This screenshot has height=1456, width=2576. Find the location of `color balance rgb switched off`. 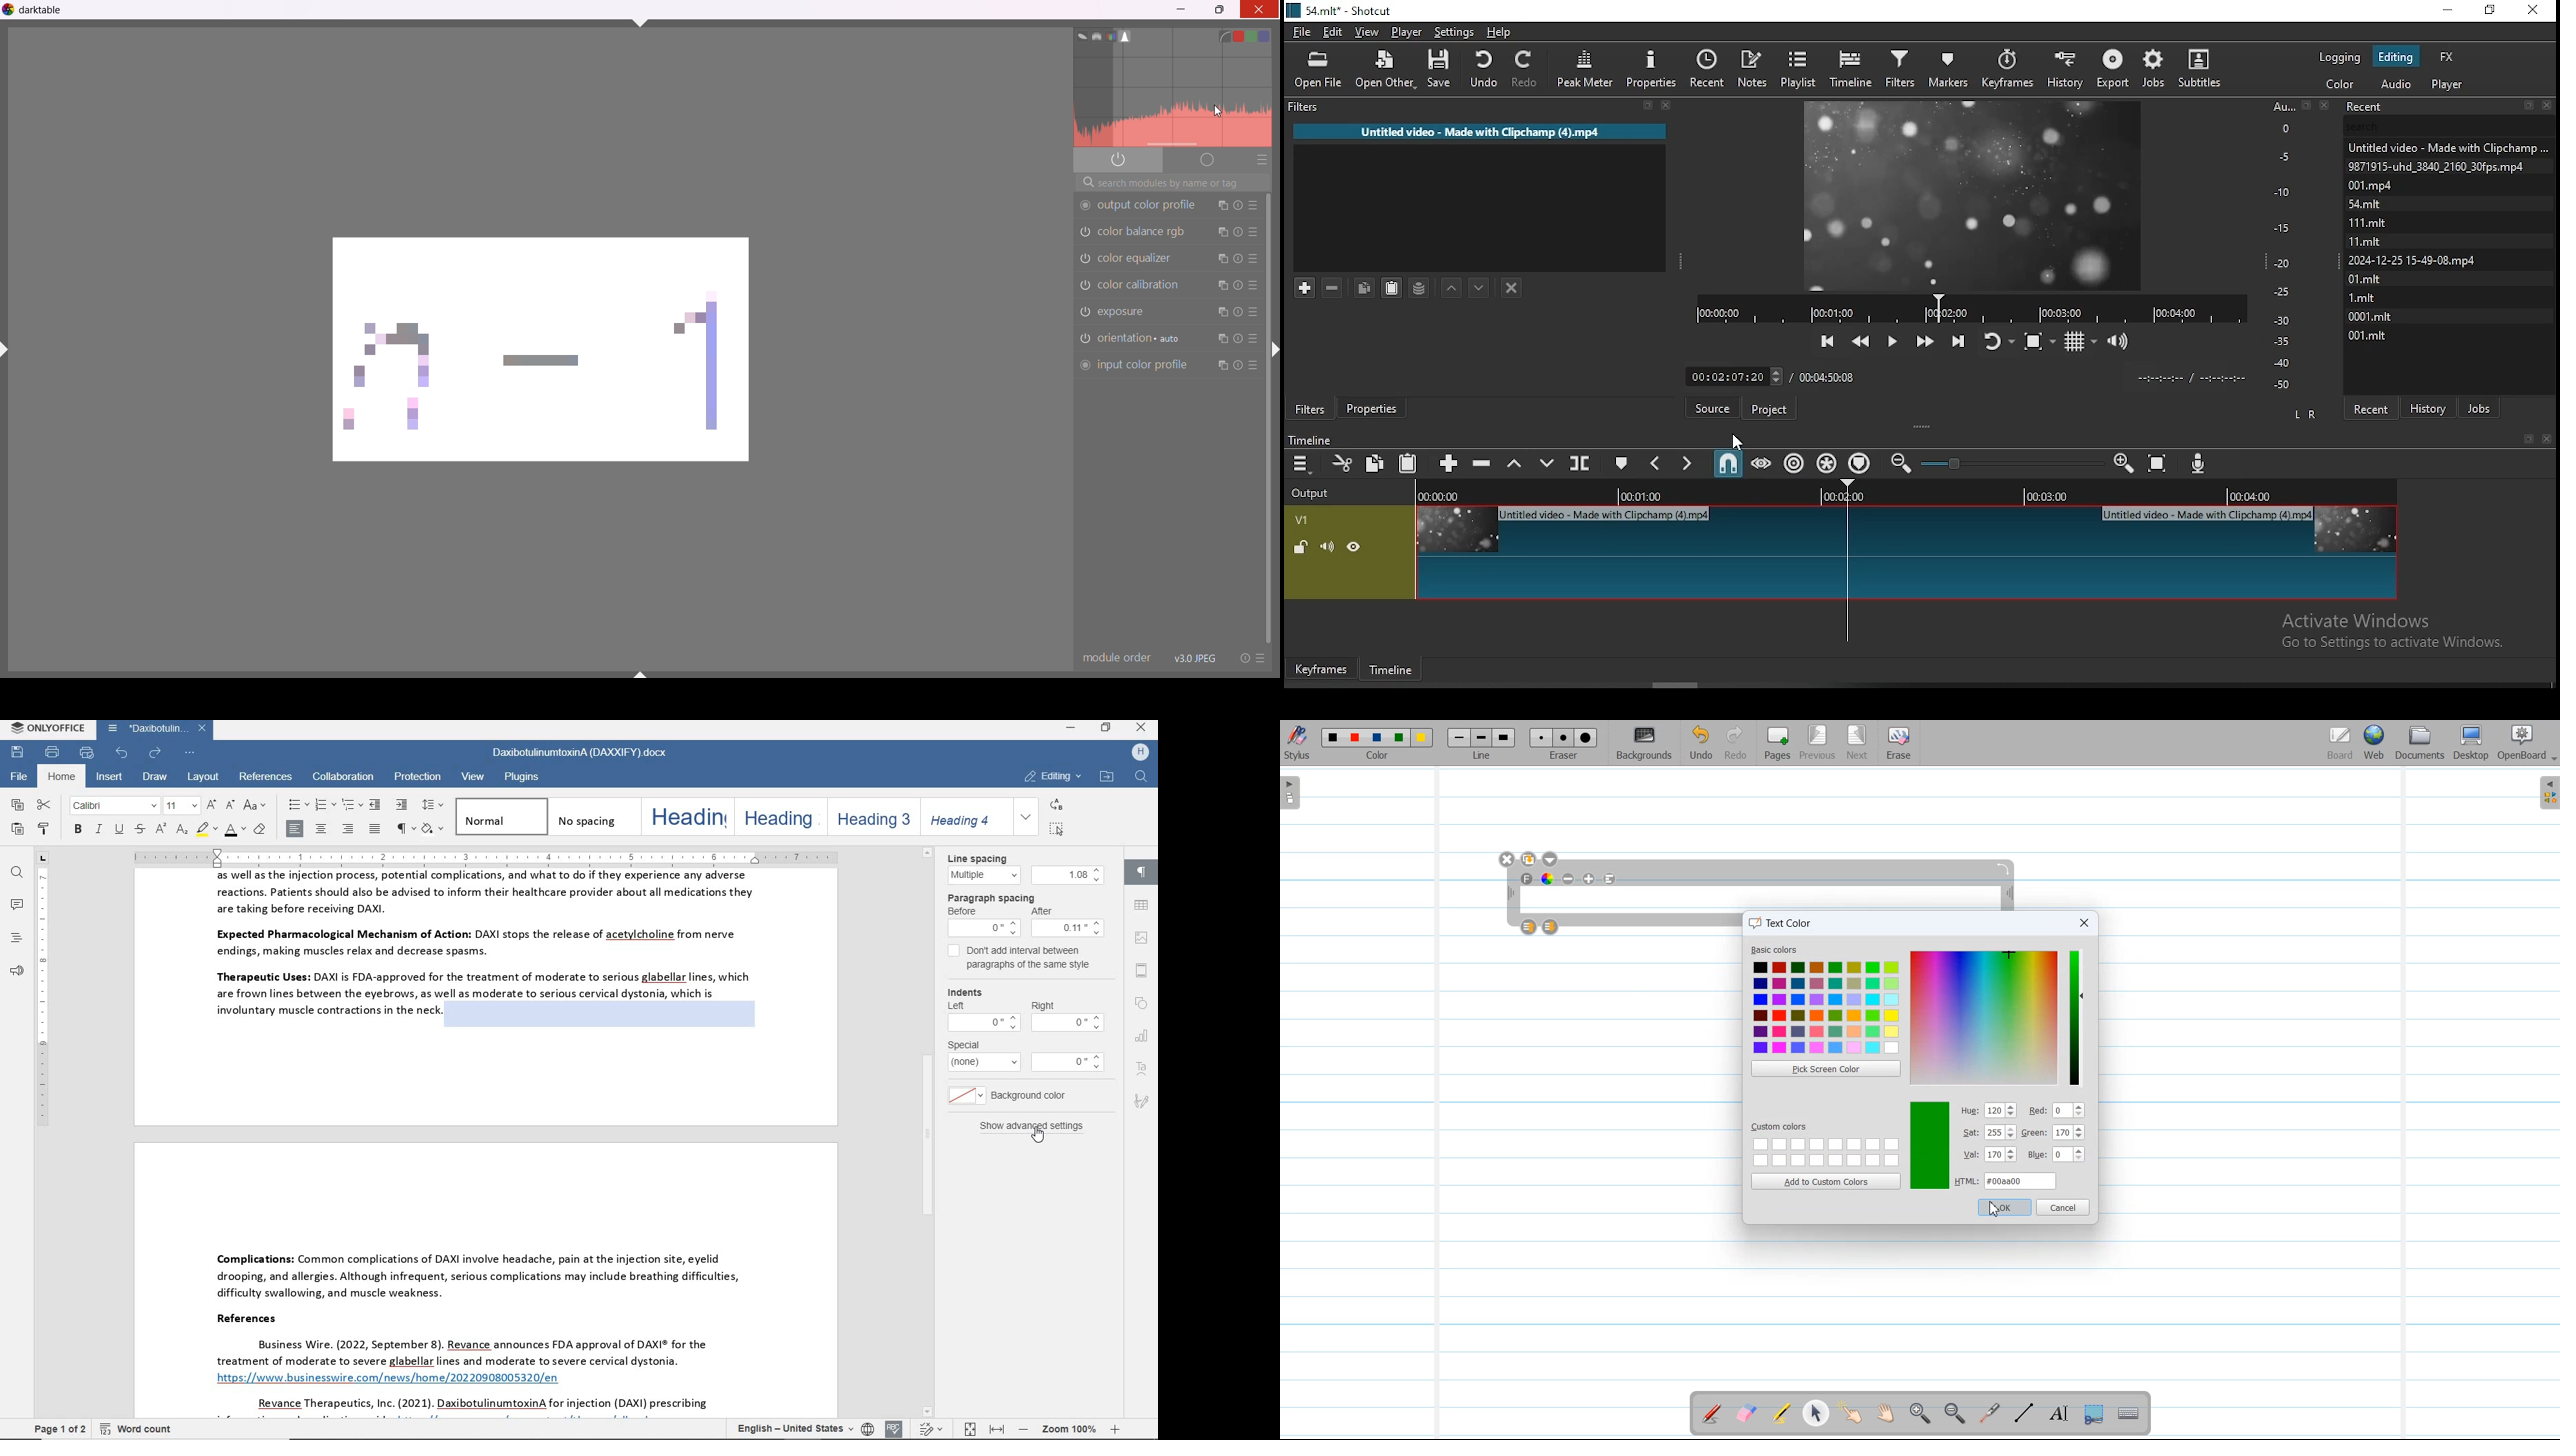

color balance rgb switched off is located at coordinates (1084, 235).